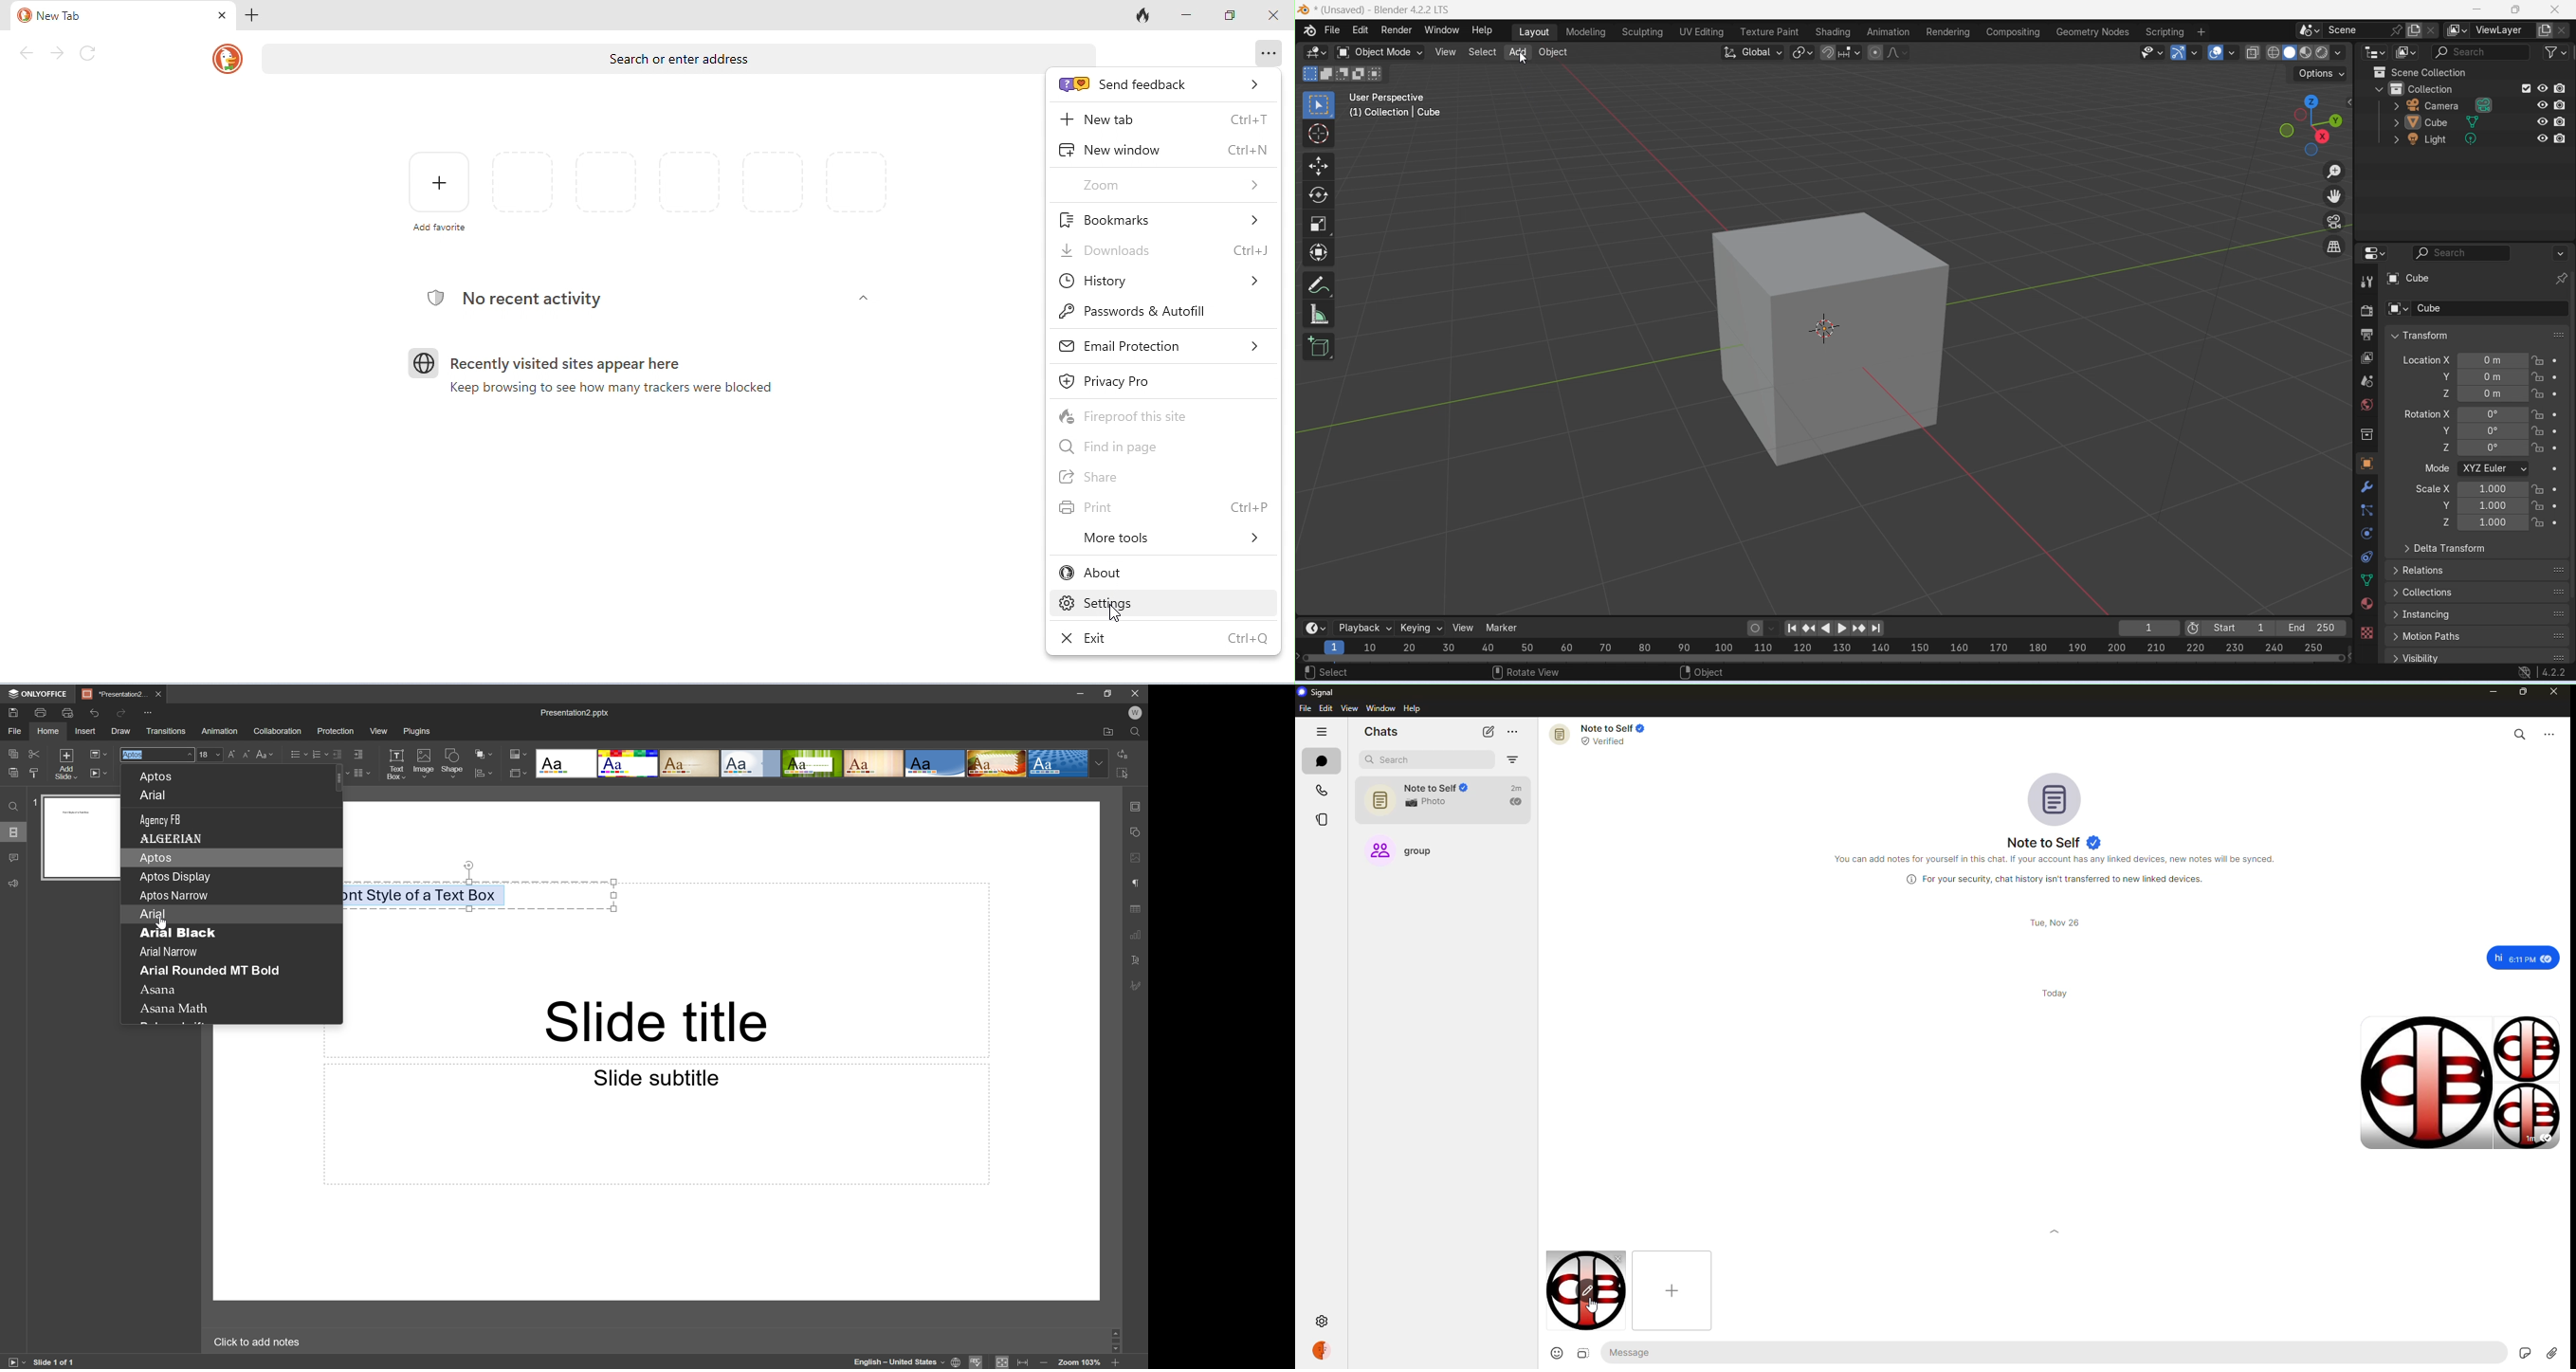  What do you see at coordinates (1587, 1292) in the screenshot?
I see `cursor on edit` at bounding box center [1587, 1292].